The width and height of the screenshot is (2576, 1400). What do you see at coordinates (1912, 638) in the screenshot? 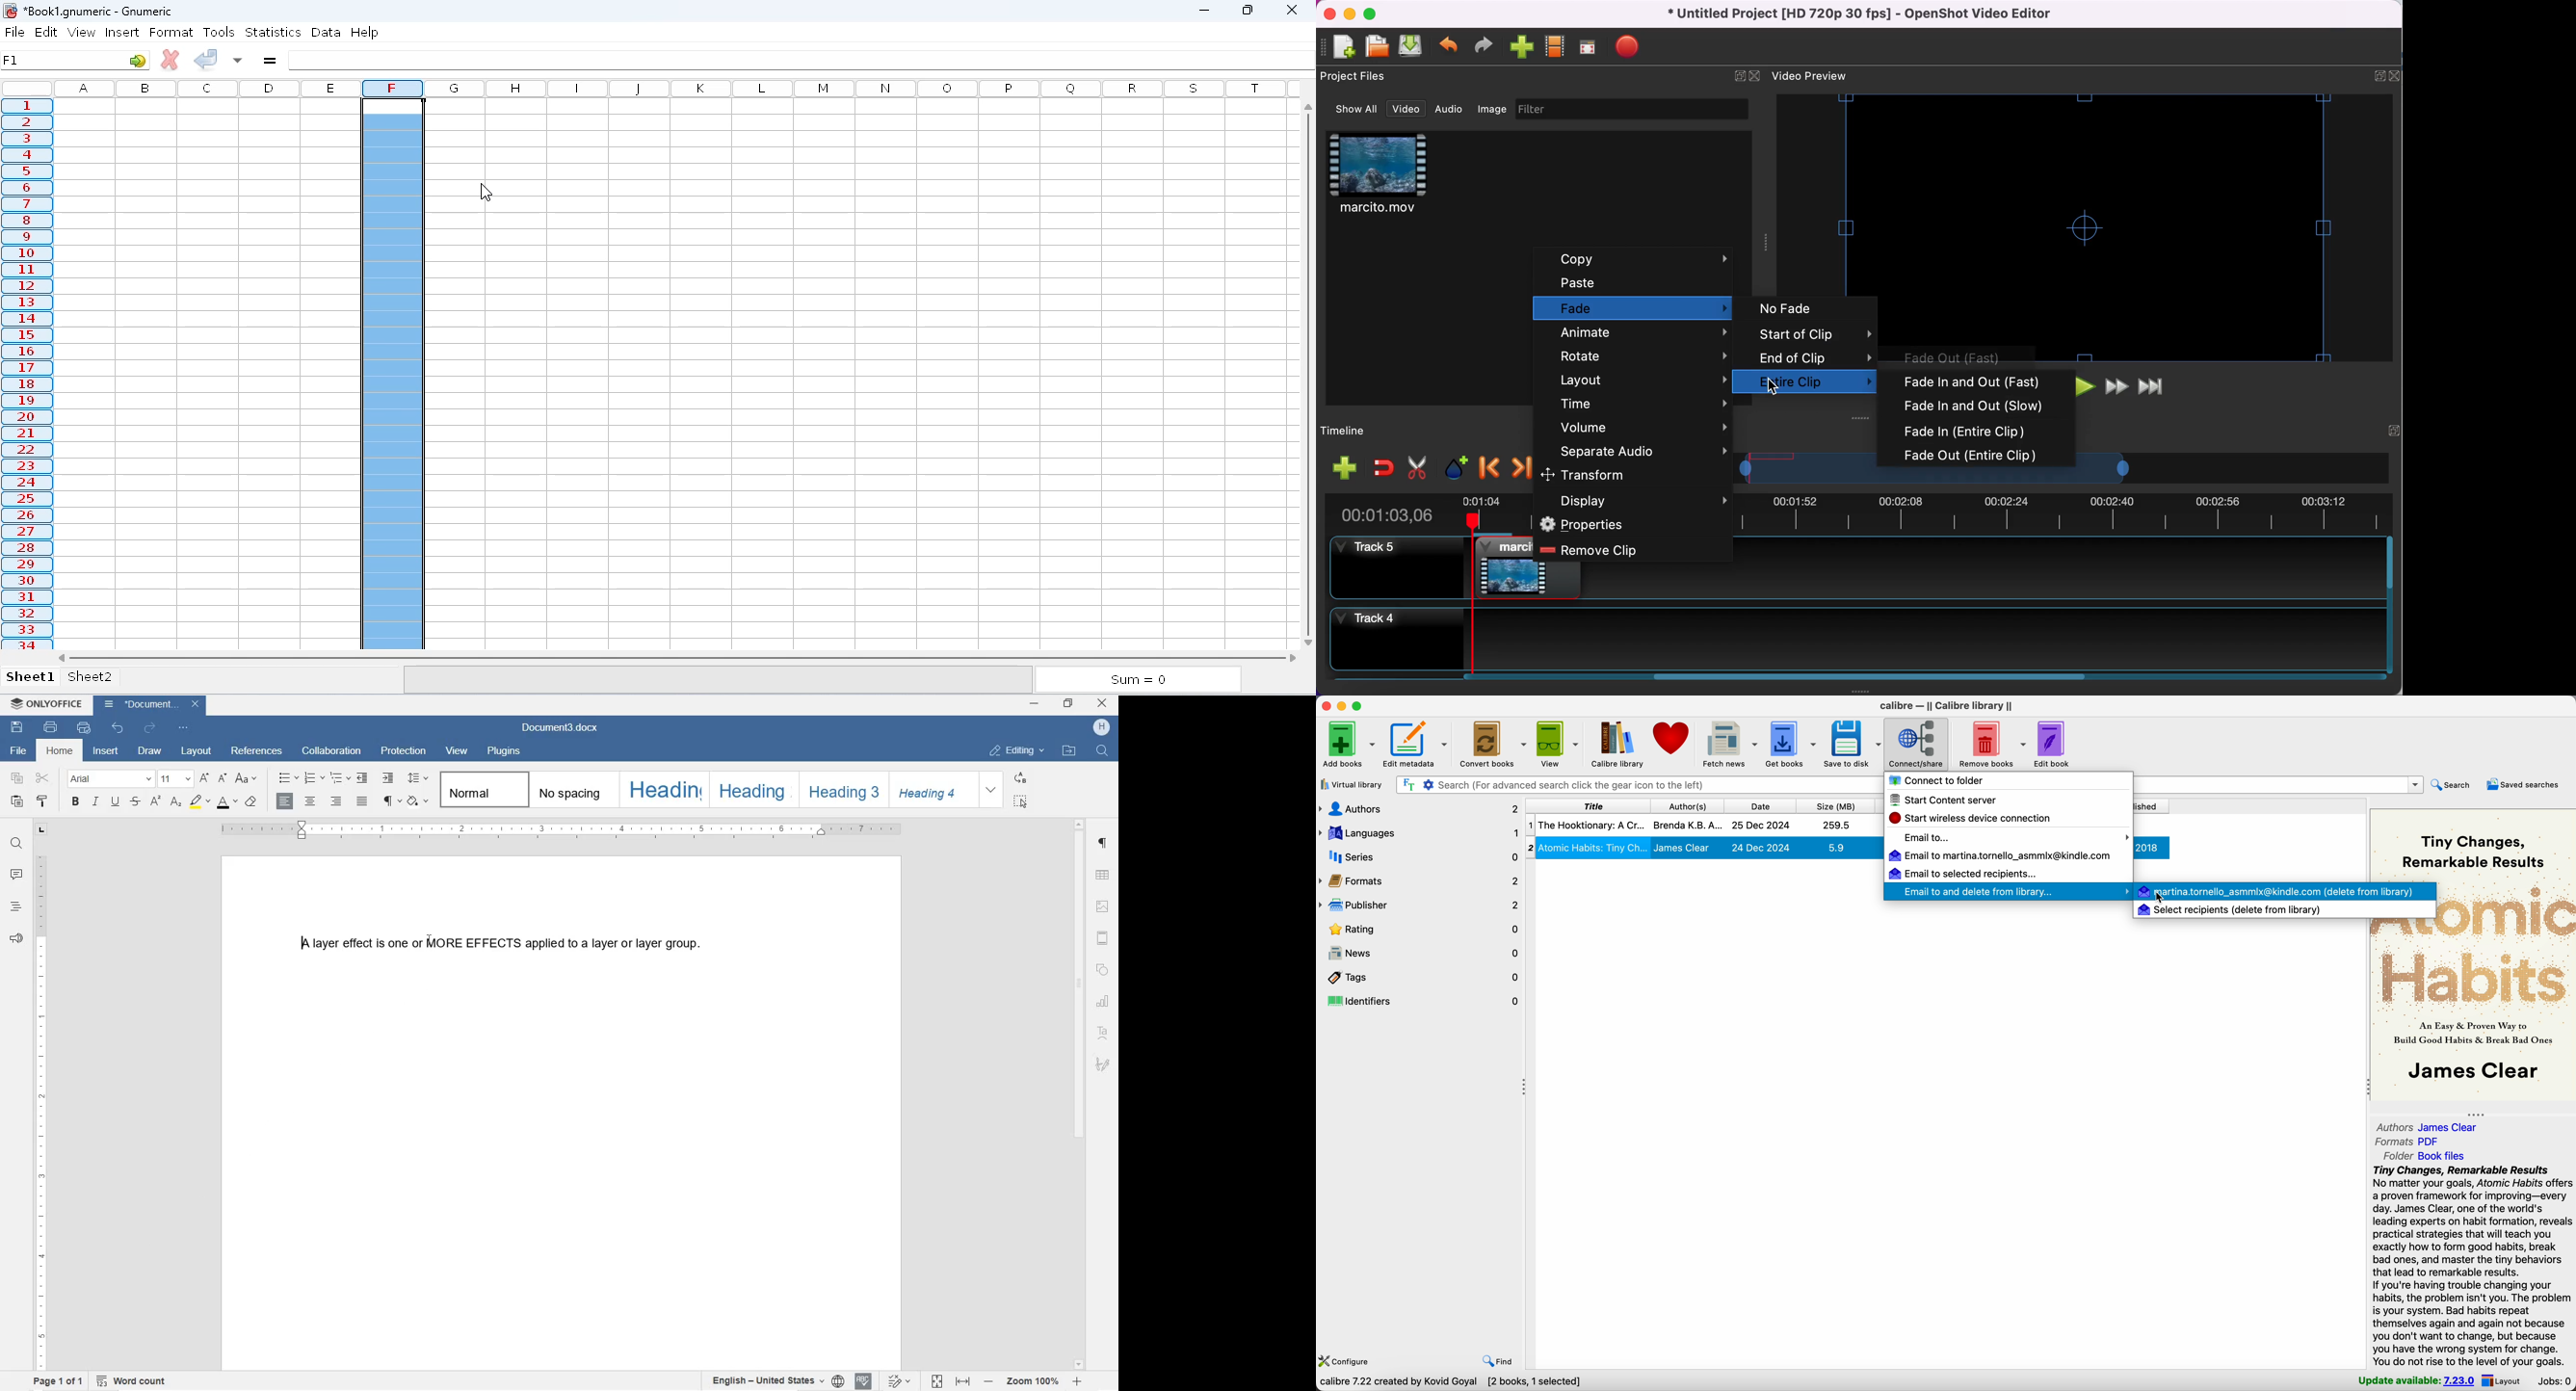
I see `timeline` at bounding box center [1912, 638].